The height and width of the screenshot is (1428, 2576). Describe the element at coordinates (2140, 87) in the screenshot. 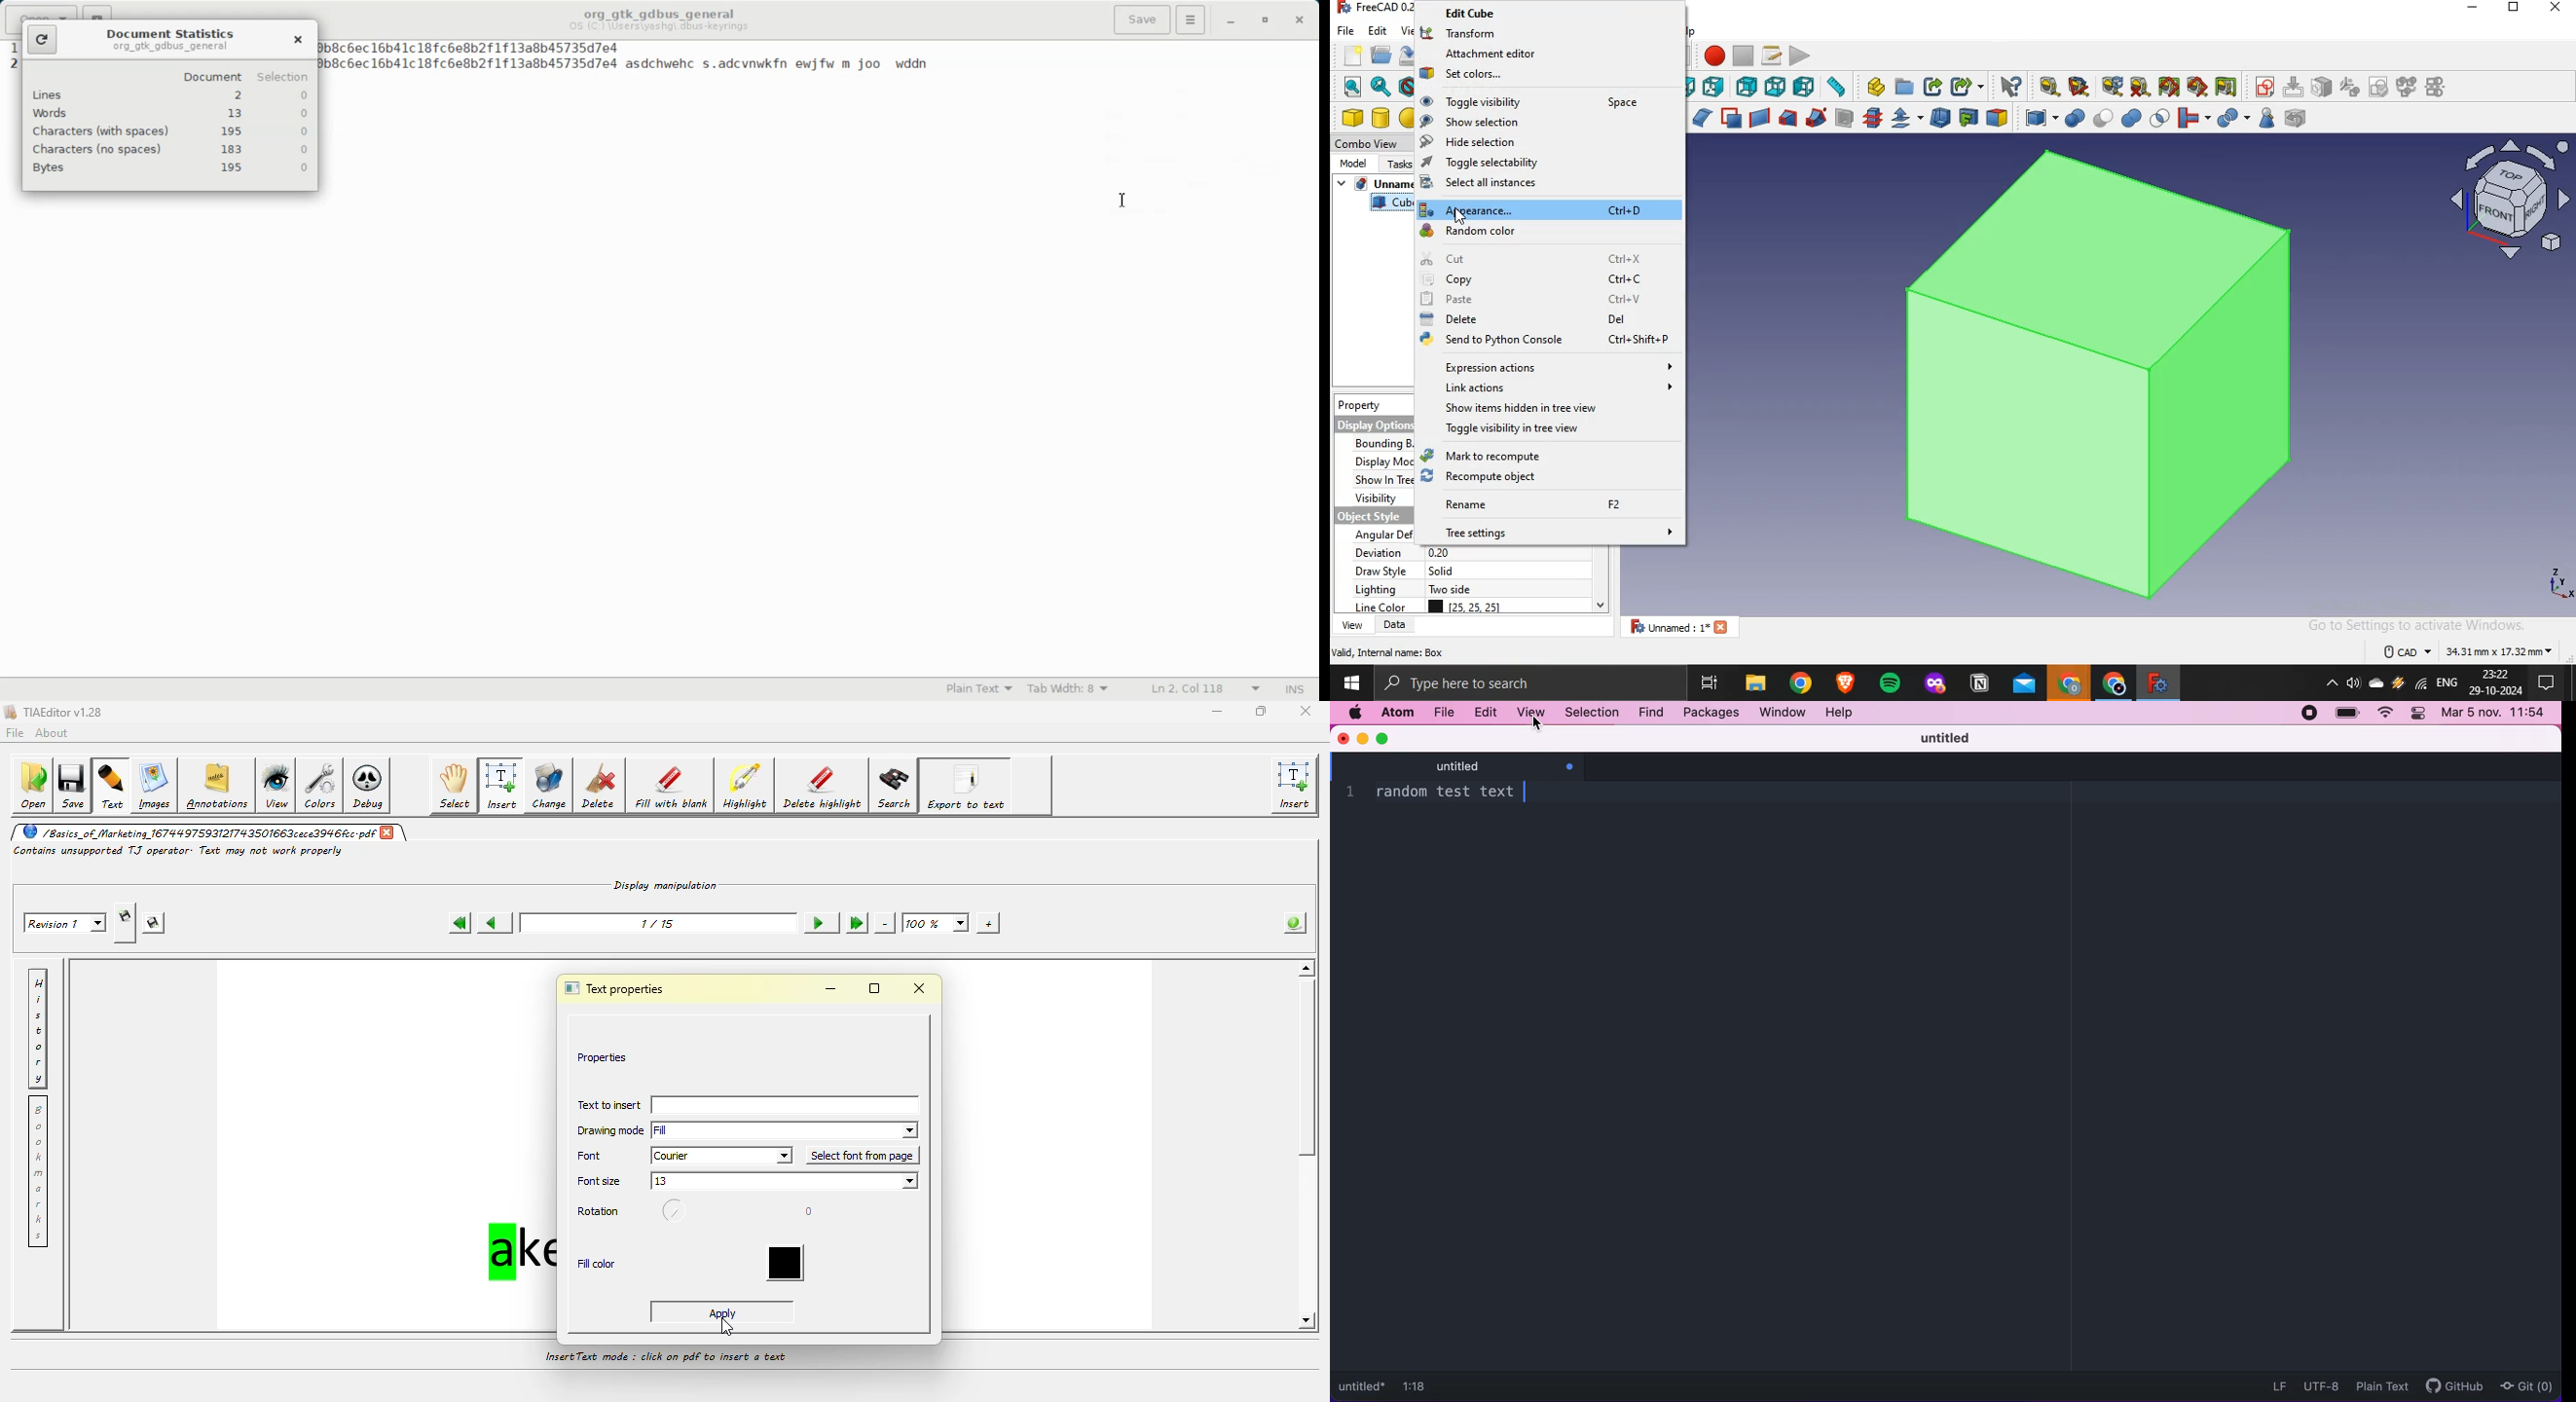

I see `clear all` at that location.